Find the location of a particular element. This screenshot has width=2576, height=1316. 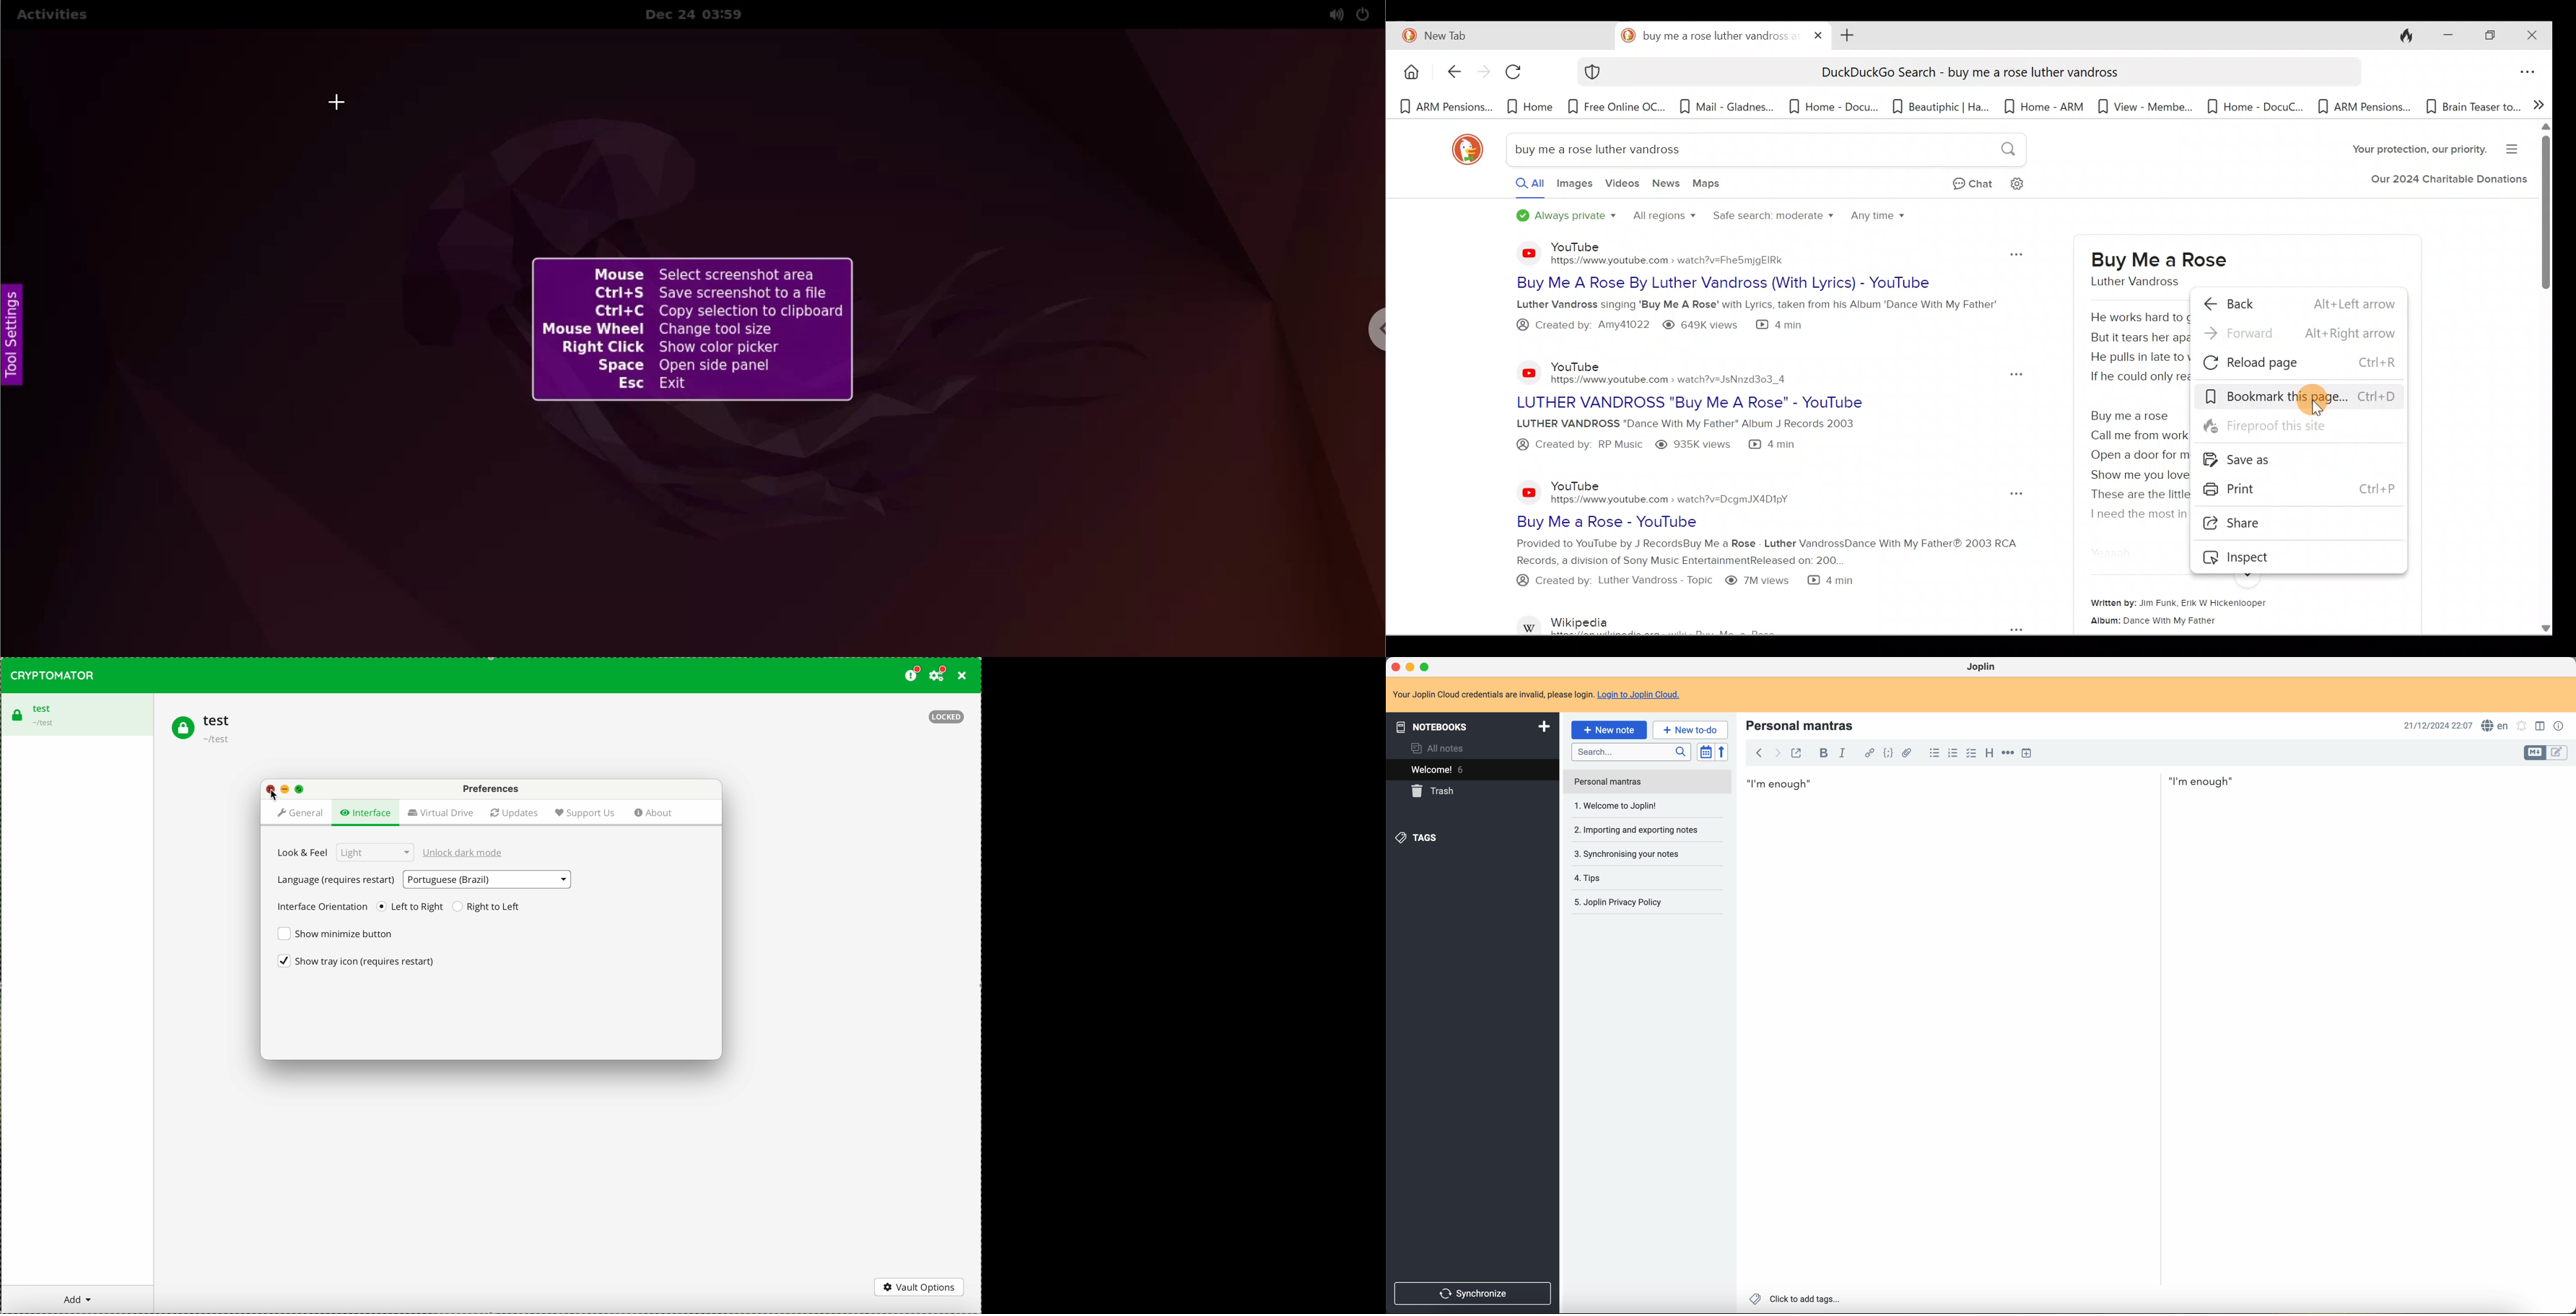

synchronising your notes is located at coordinates (1641, 832).